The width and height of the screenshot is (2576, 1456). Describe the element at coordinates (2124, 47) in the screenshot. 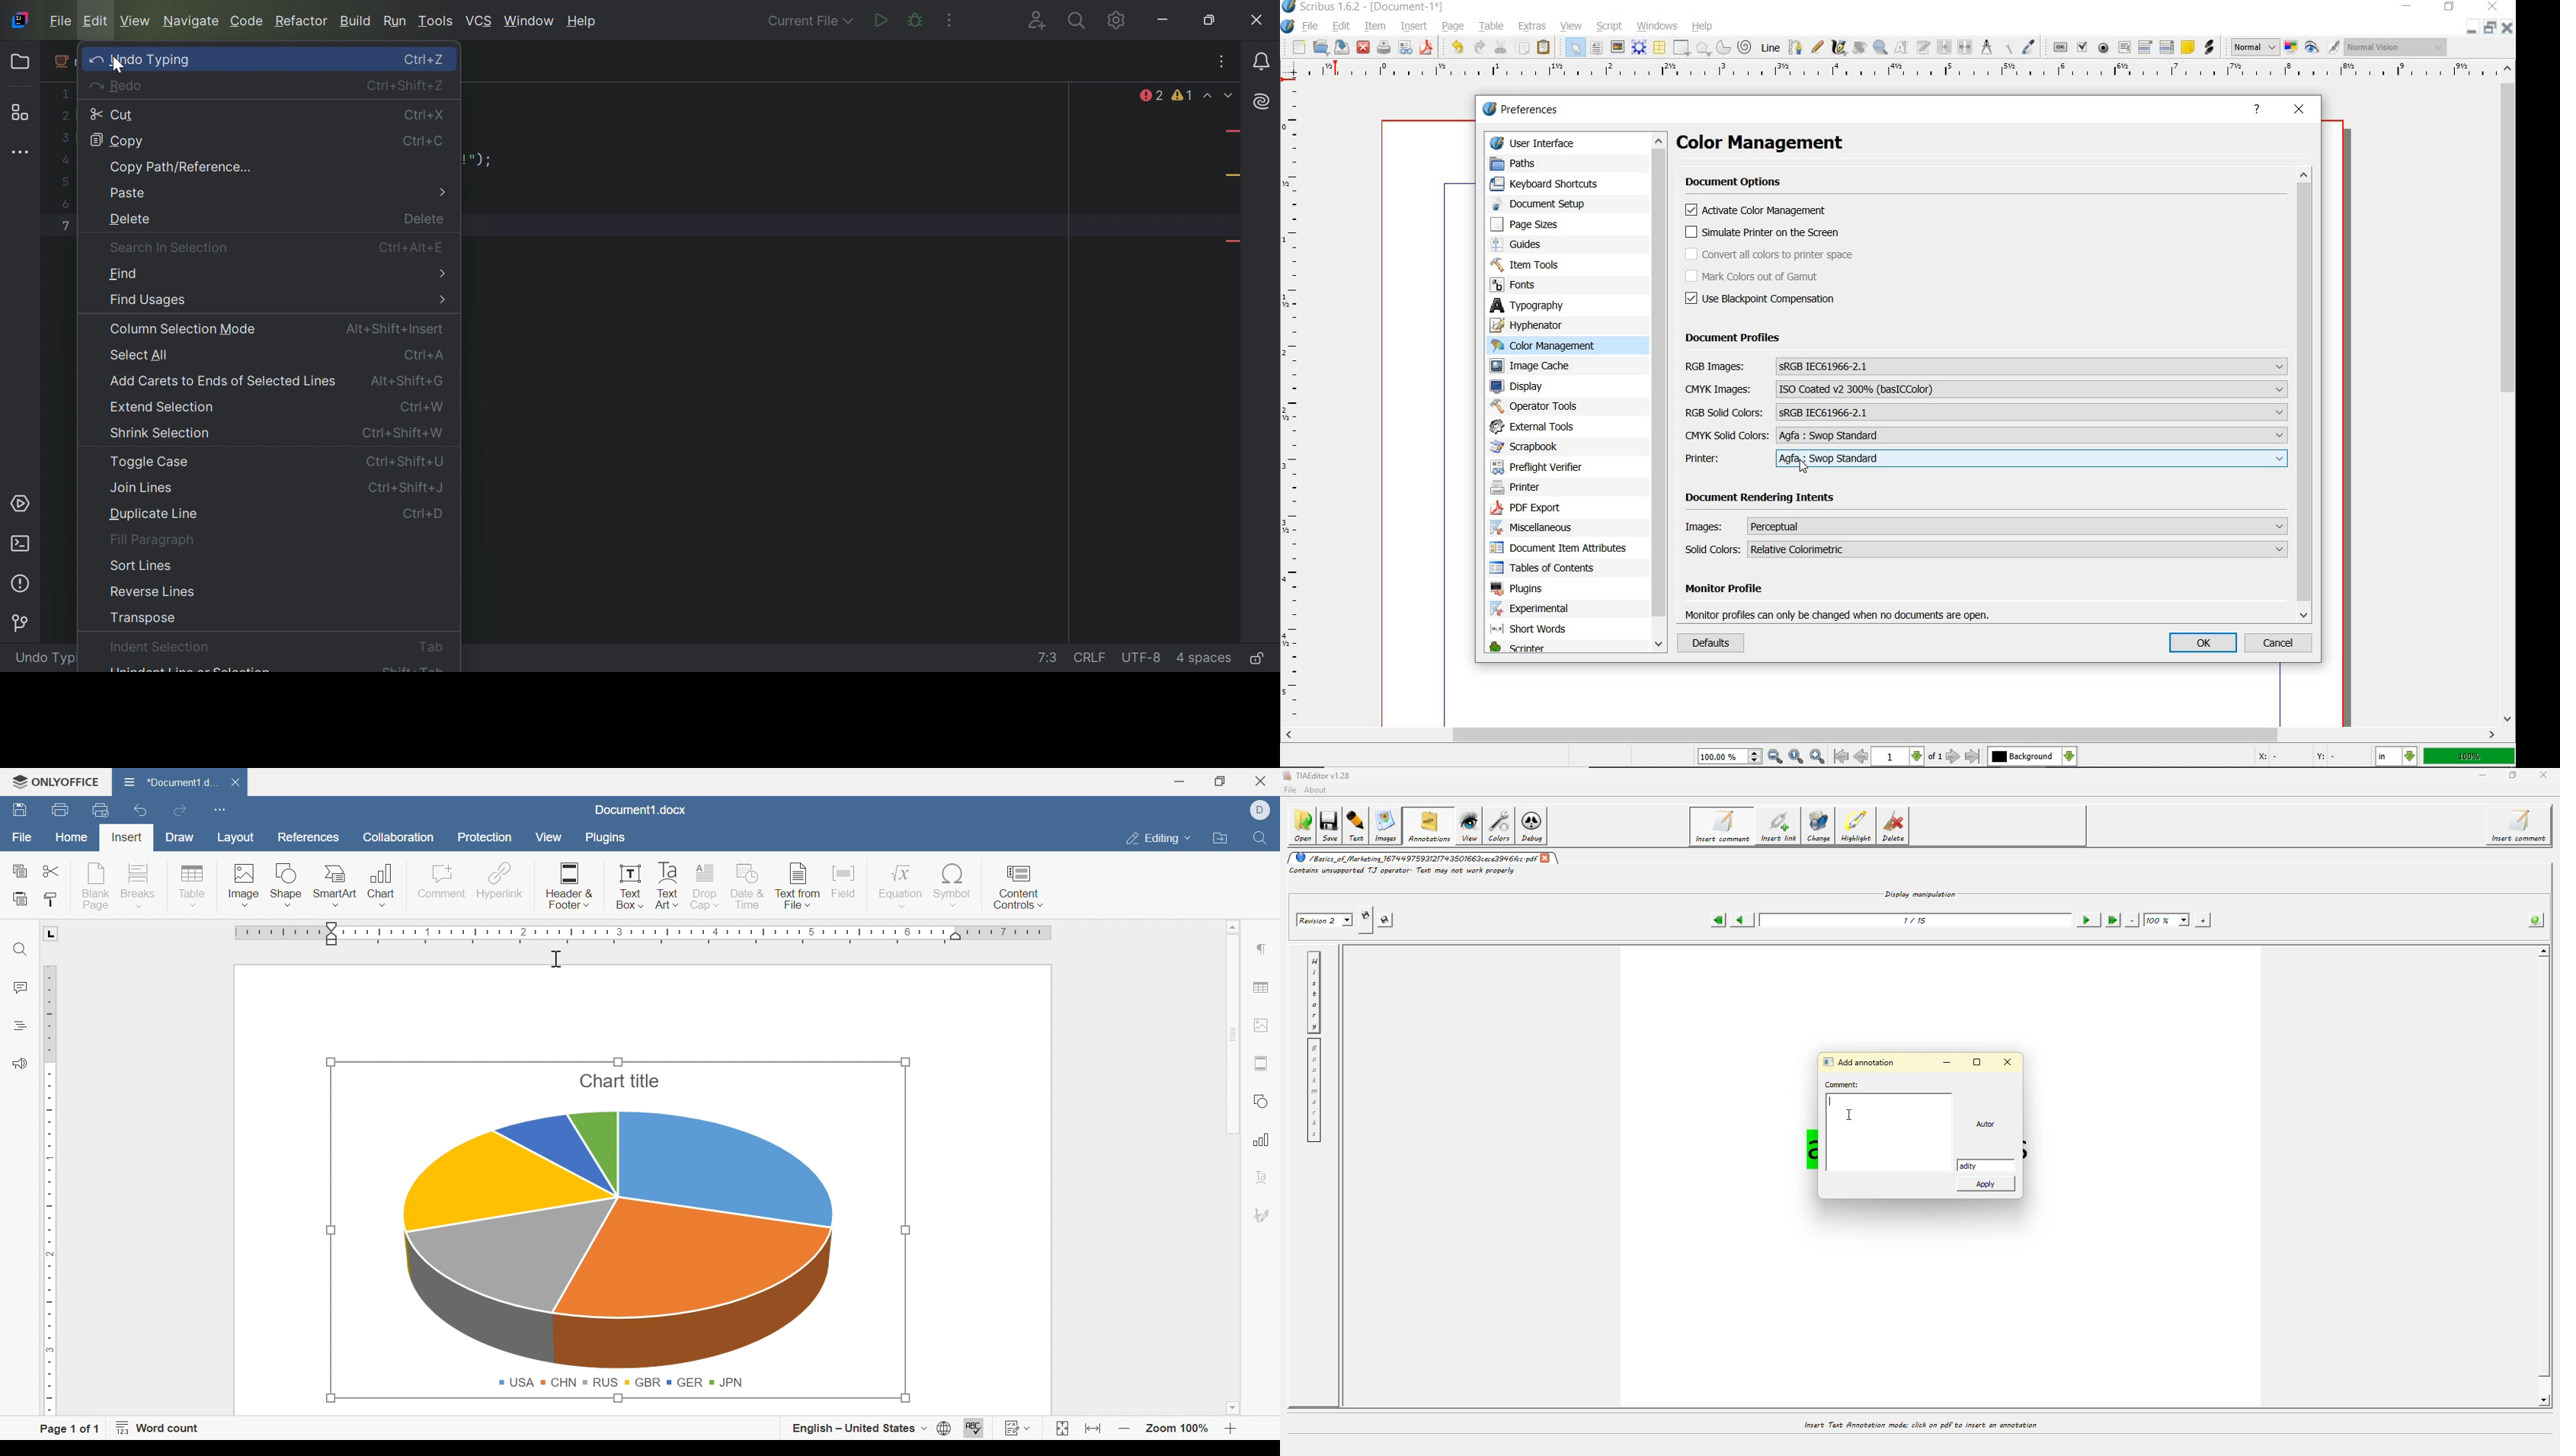

I see `pdf text field` at that location.